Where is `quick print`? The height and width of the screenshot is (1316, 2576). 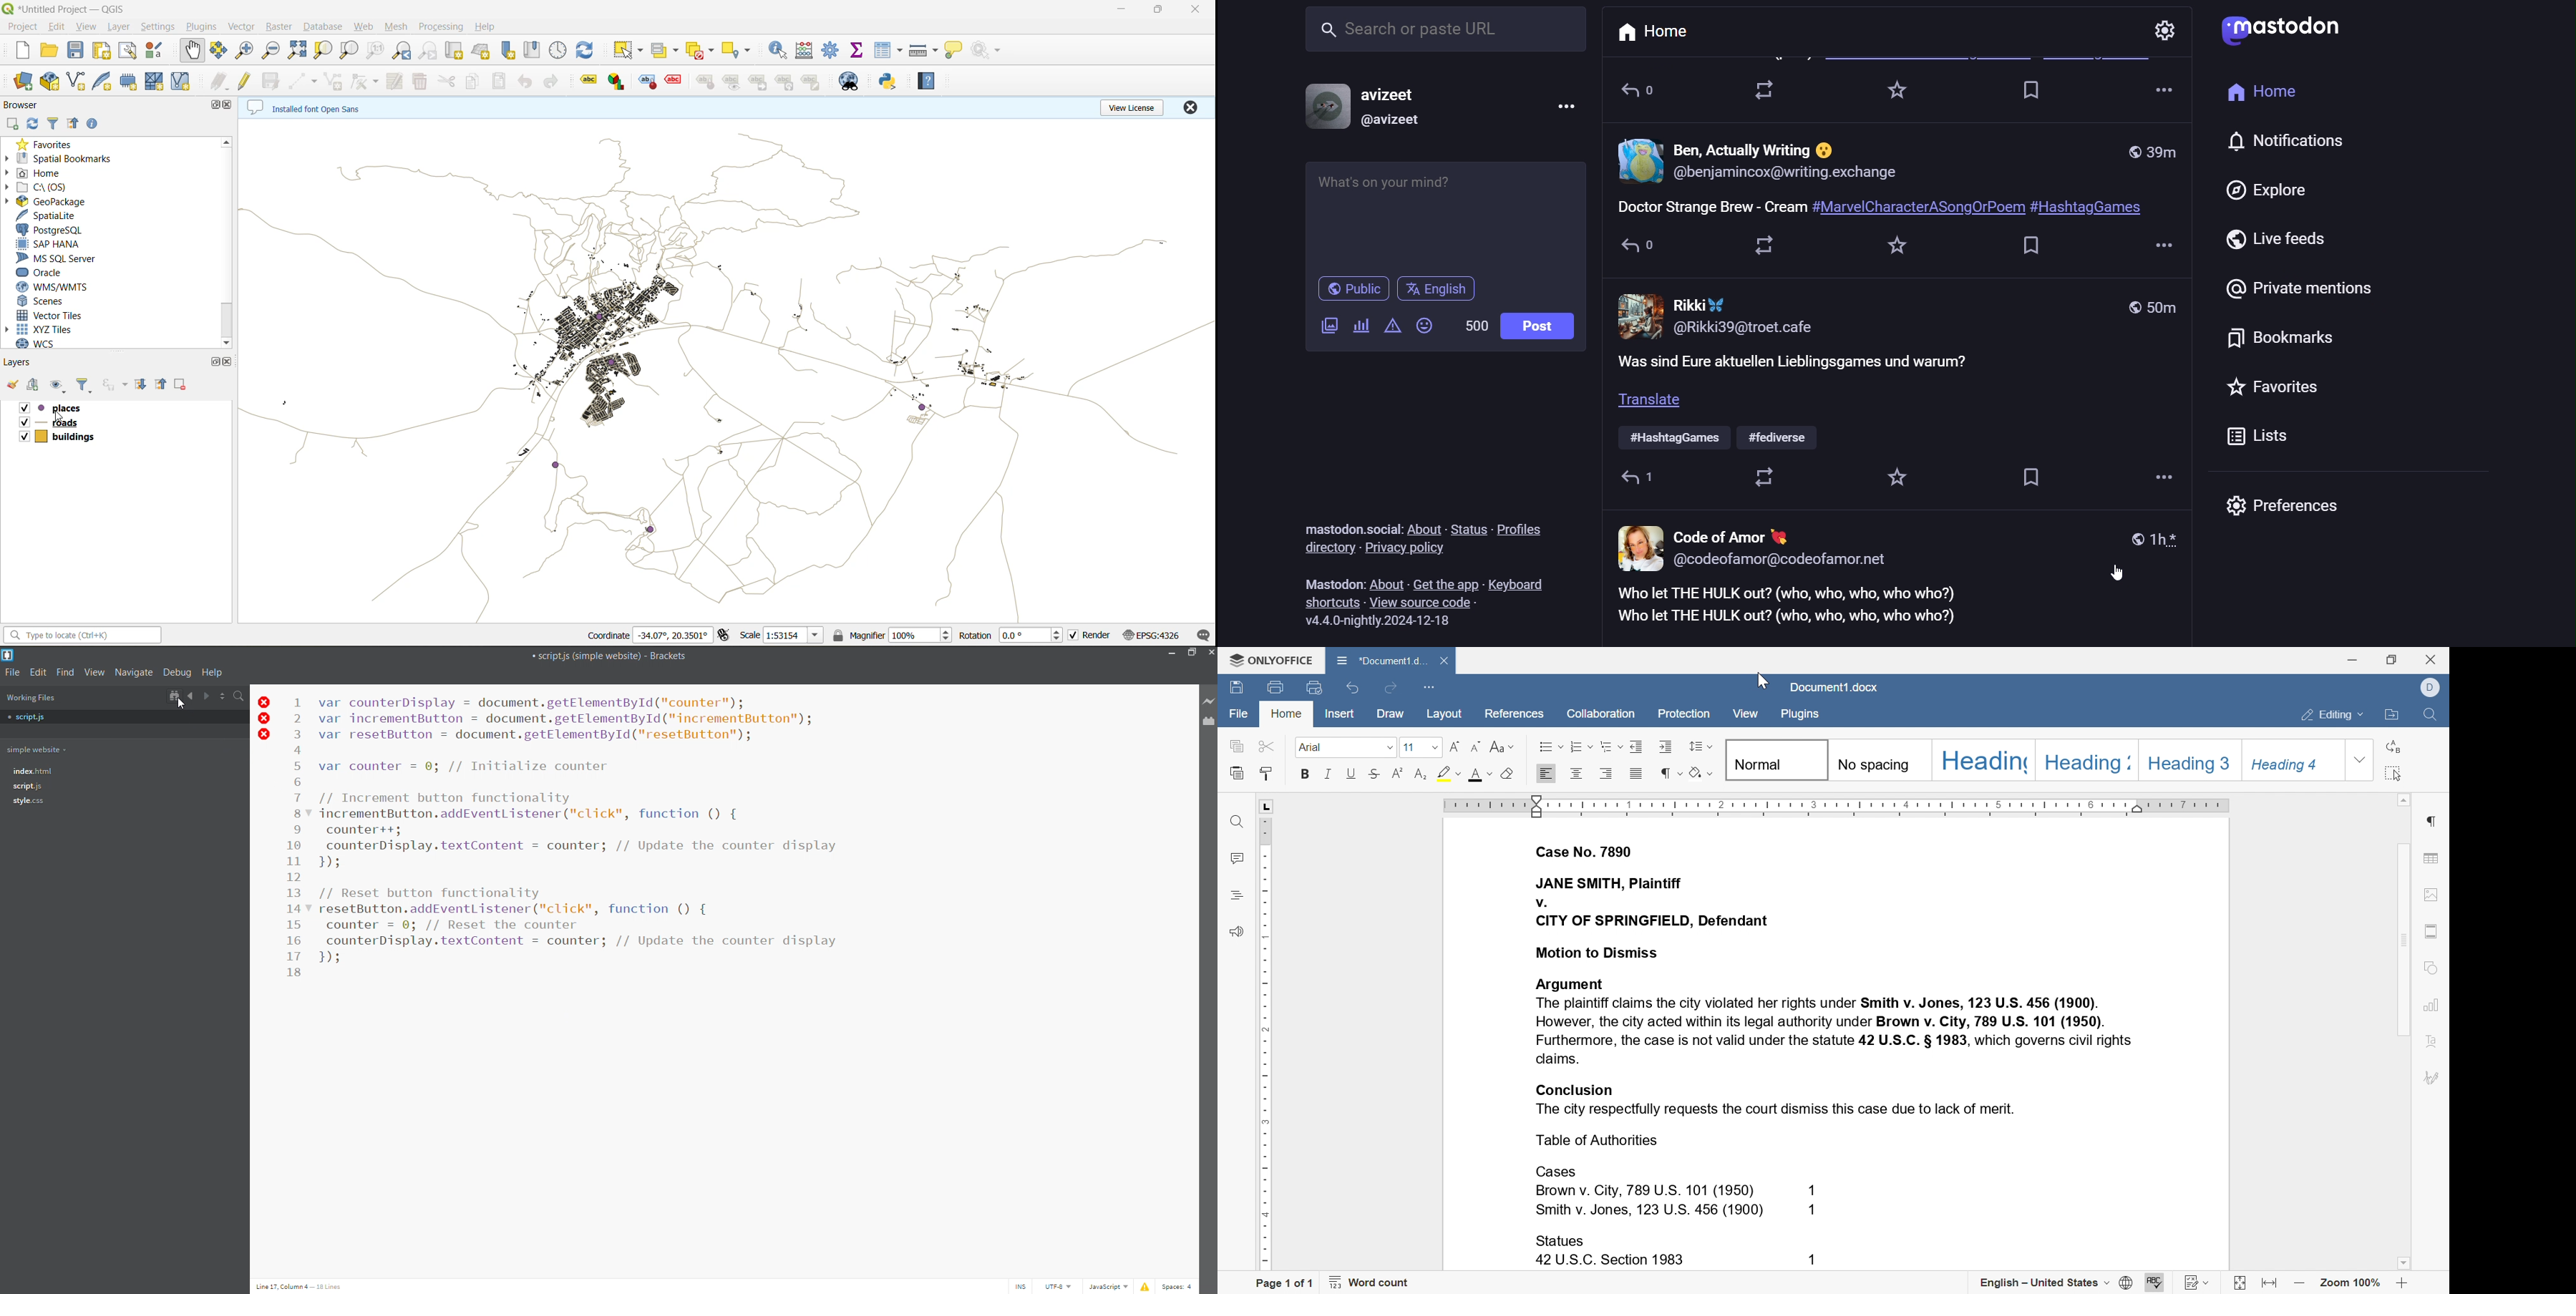 quick print is located at coordinates (1314, 689).